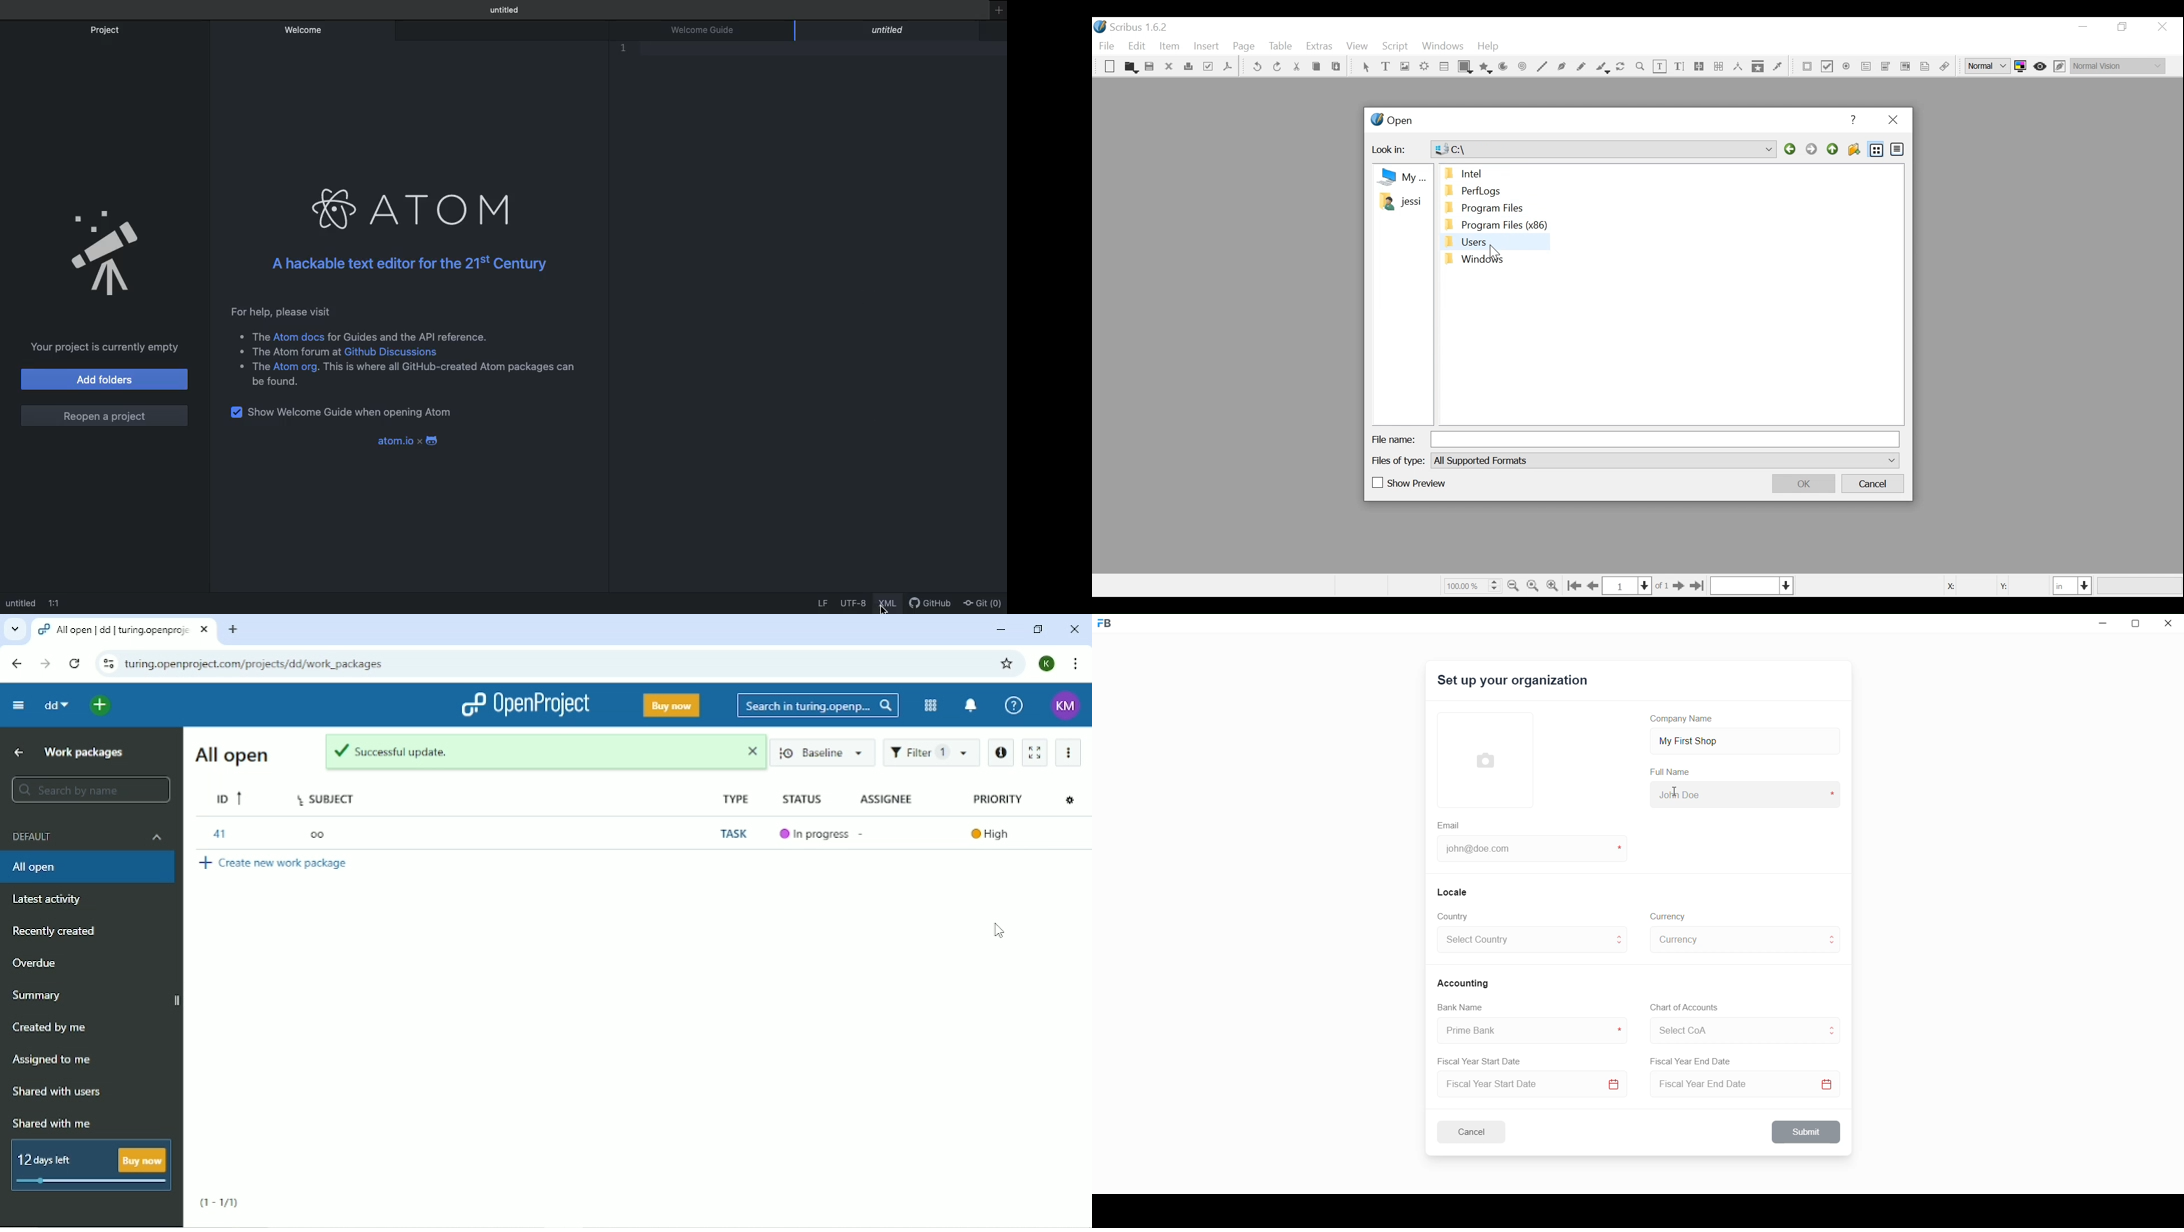 This screenshot has height=1232, width=2184. What do you see at coordinates (1719, 67) in the screenshot?
I see `Unlink Text frame` at bounding box center [1719, 67].